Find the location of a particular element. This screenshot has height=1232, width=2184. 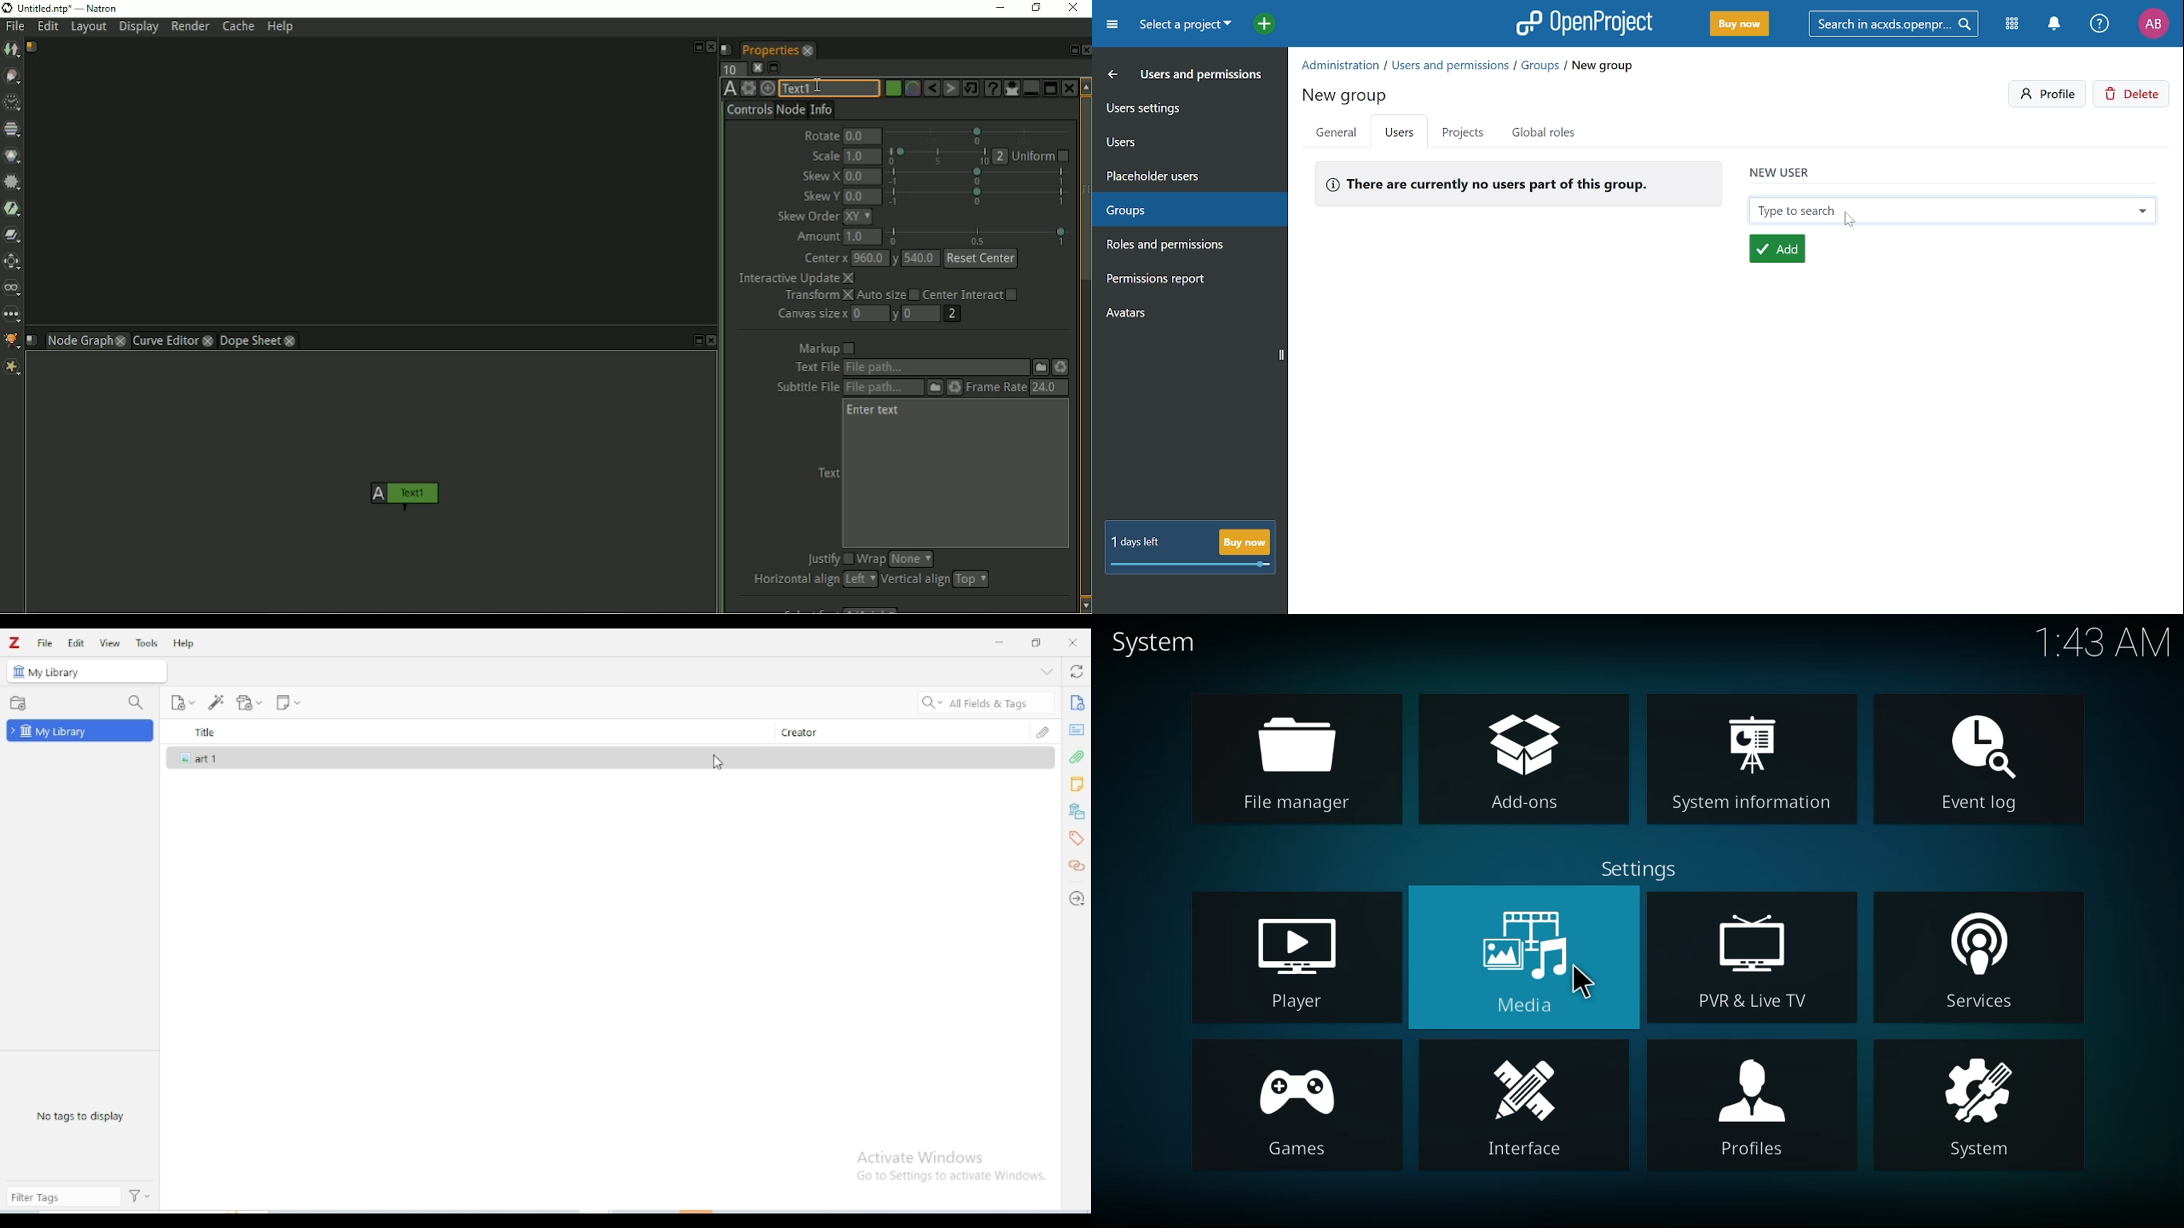

new group is located at coordinates (1347, 93).